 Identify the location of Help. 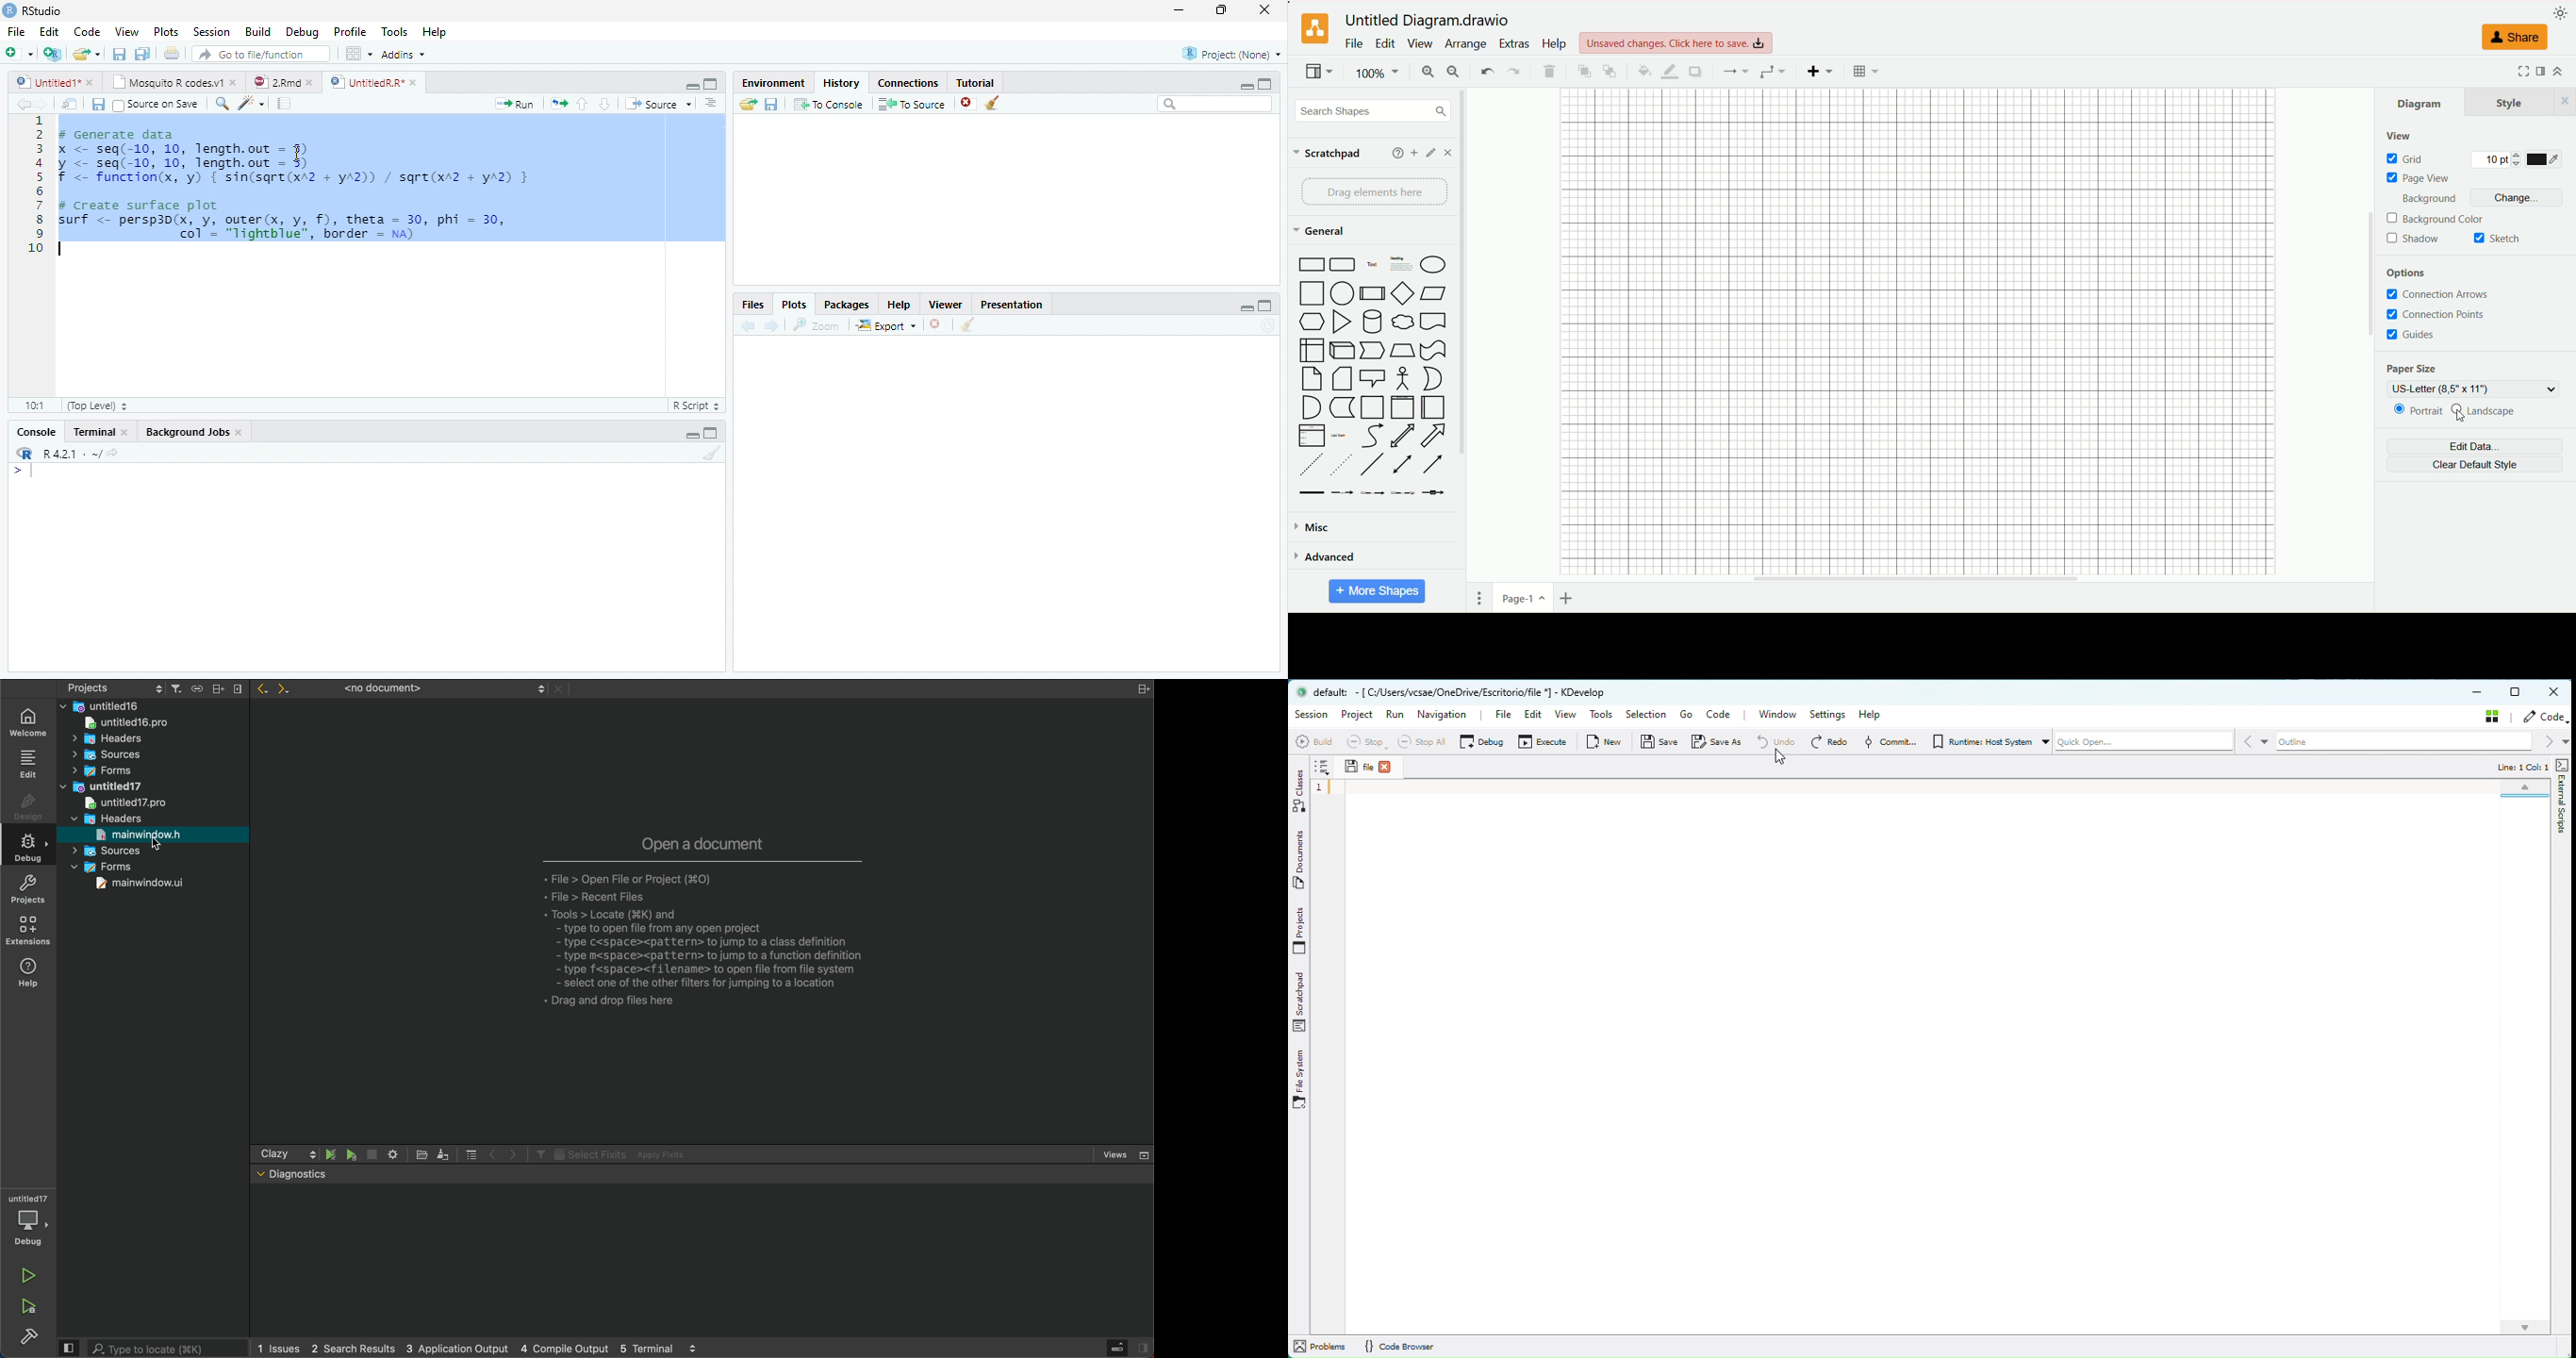
(900, 304).